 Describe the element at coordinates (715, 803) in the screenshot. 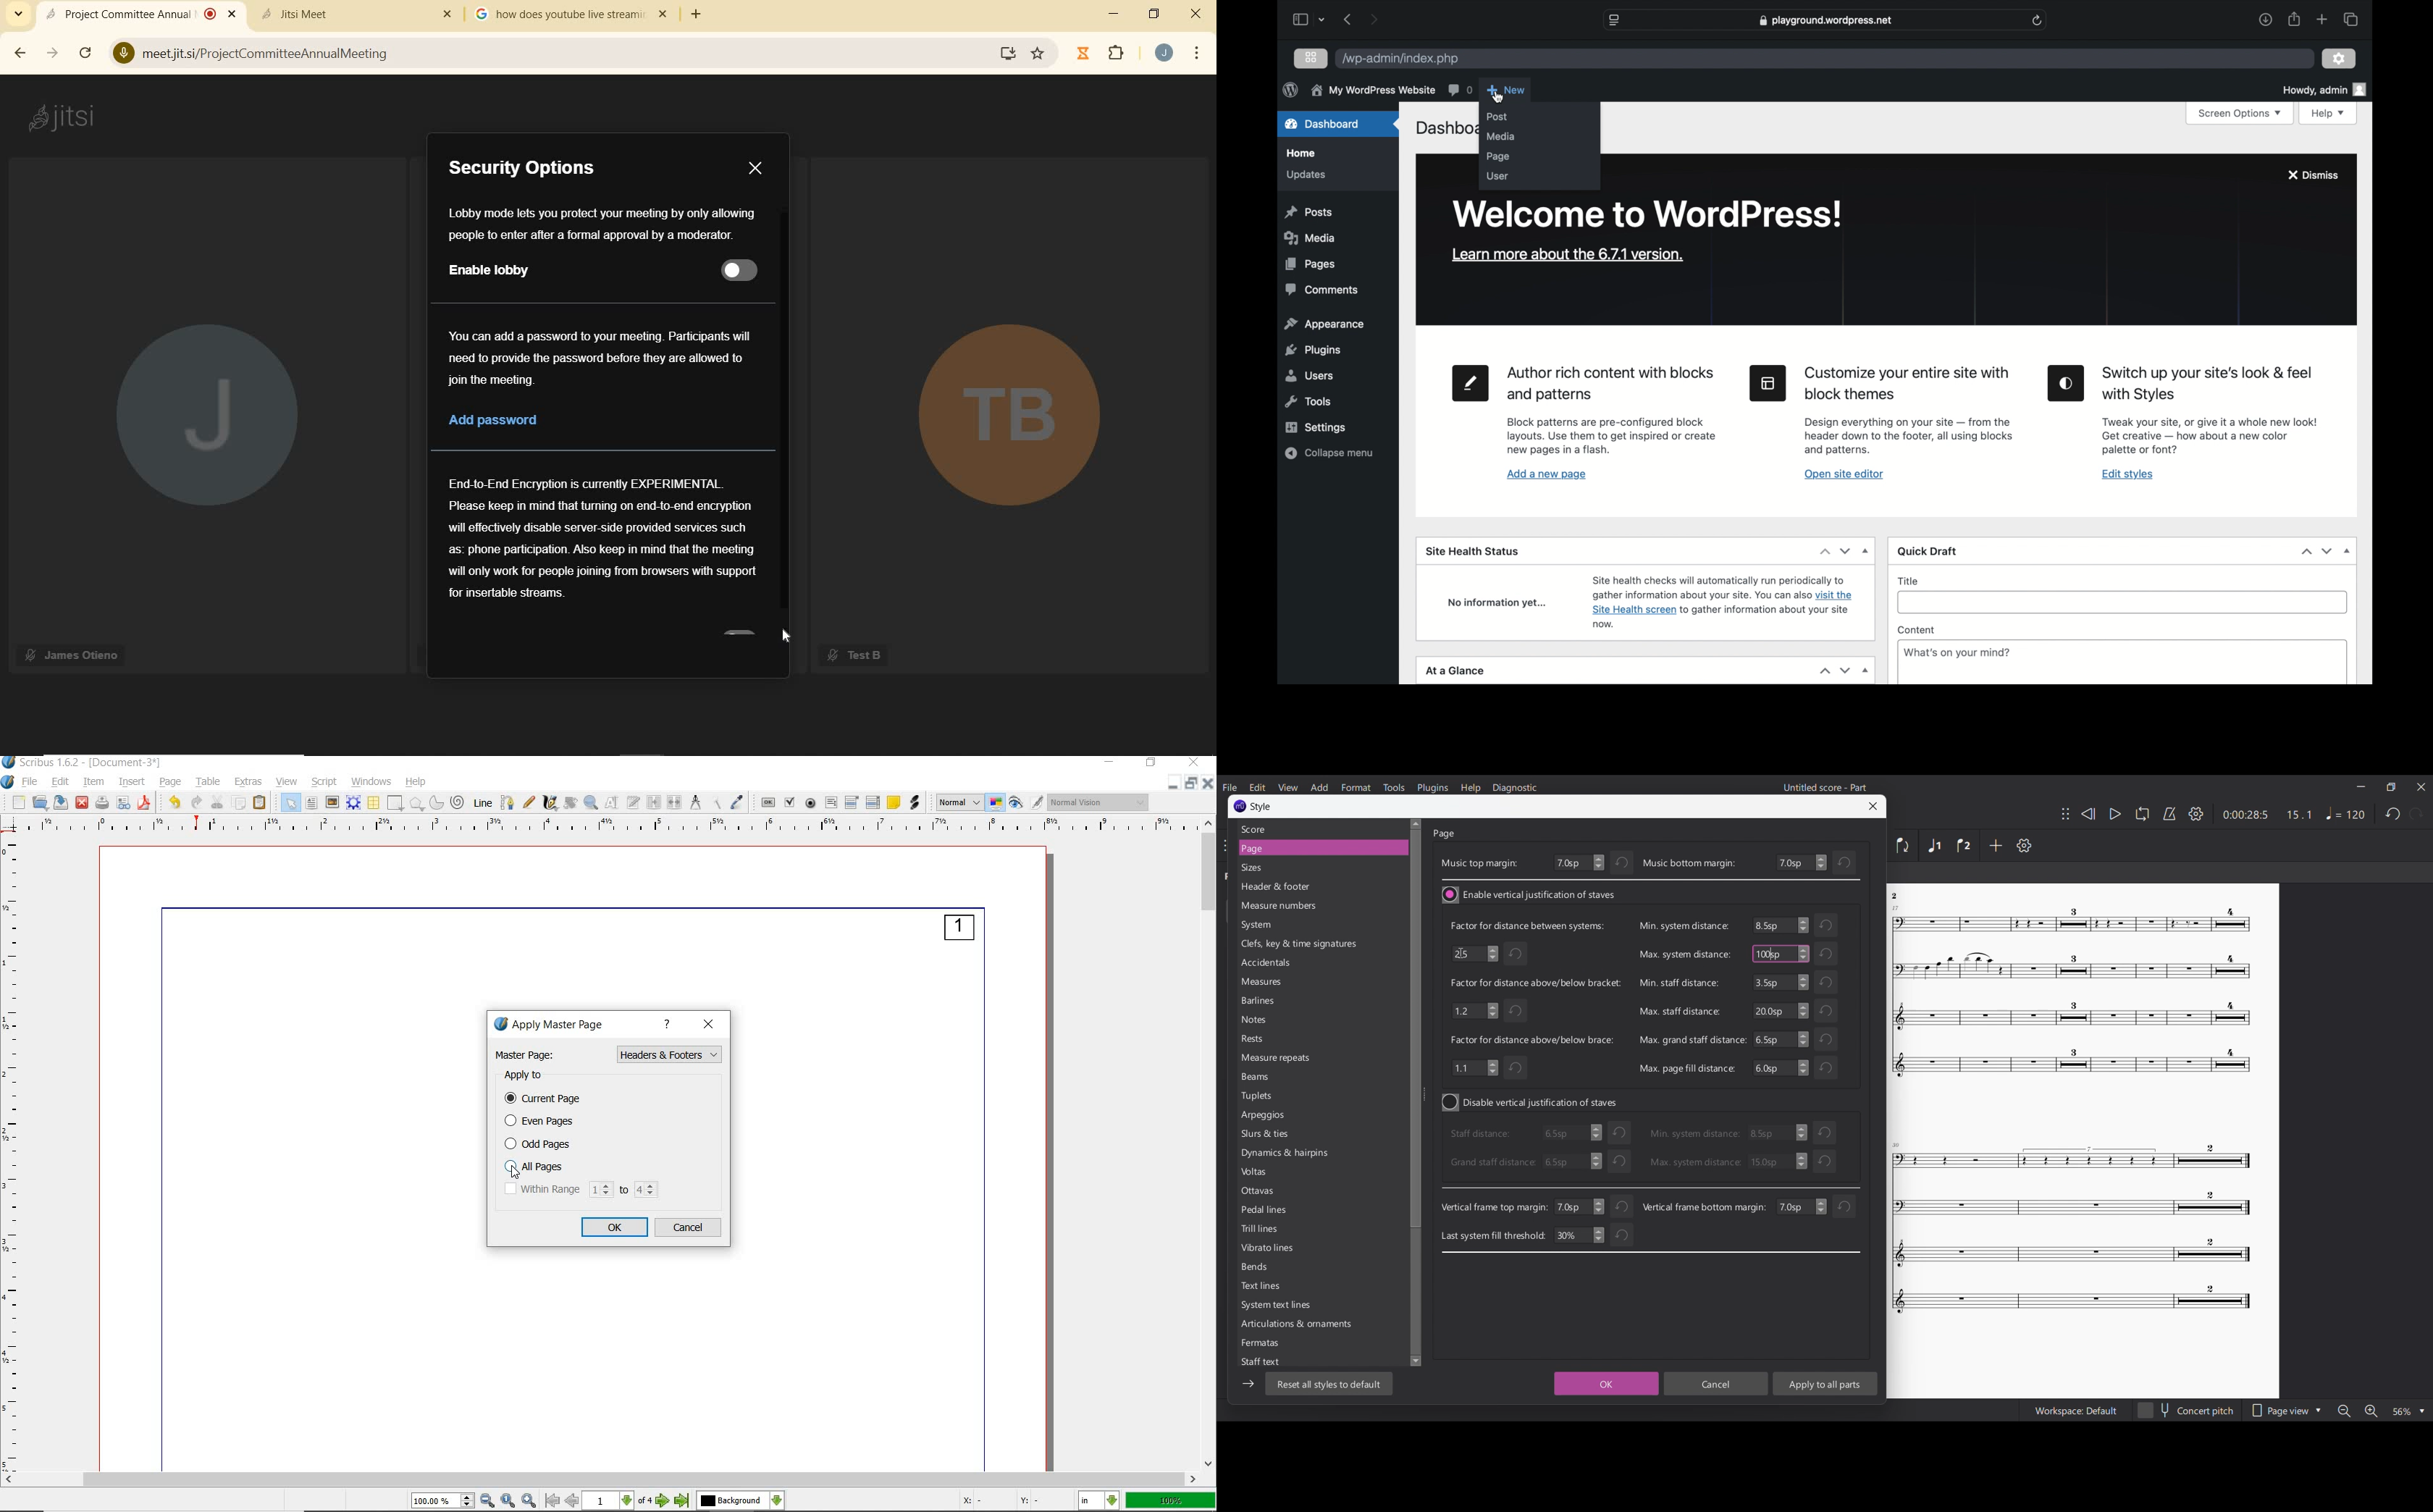

I see `copy item properties` at that location.